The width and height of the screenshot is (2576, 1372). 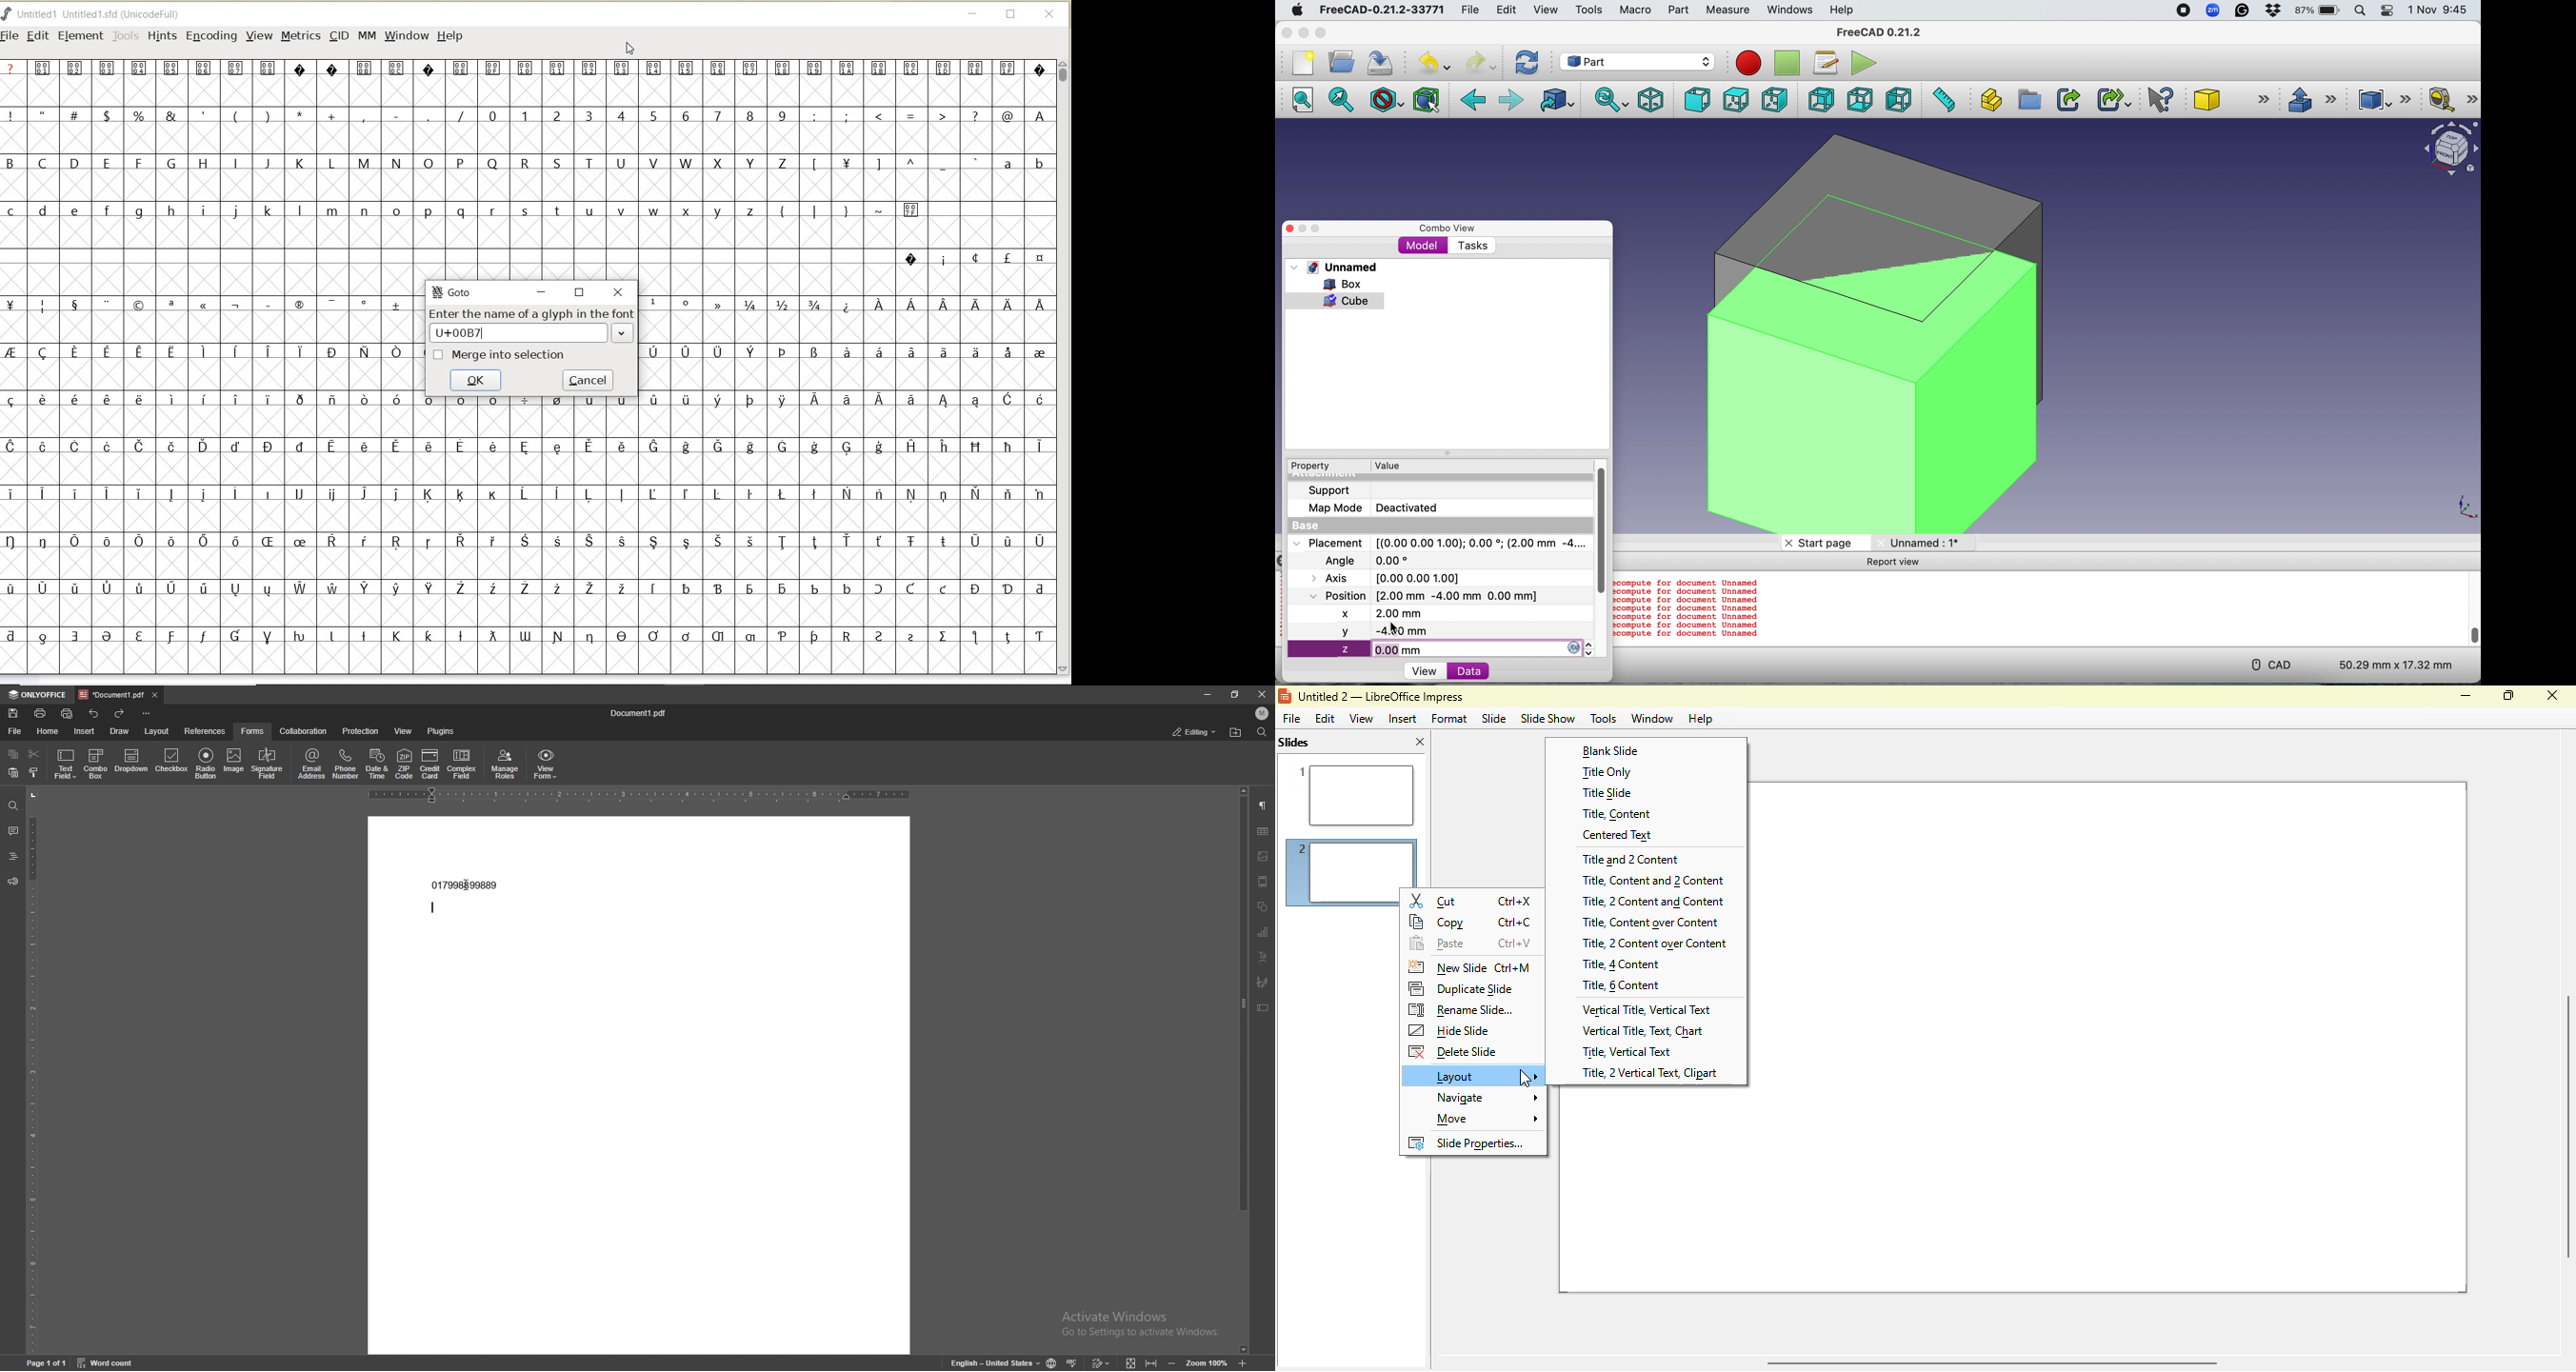 What do you see at coordinates (1474, 101) in the screenshot?
I see `Backward` at bounding box center [1474, 101].